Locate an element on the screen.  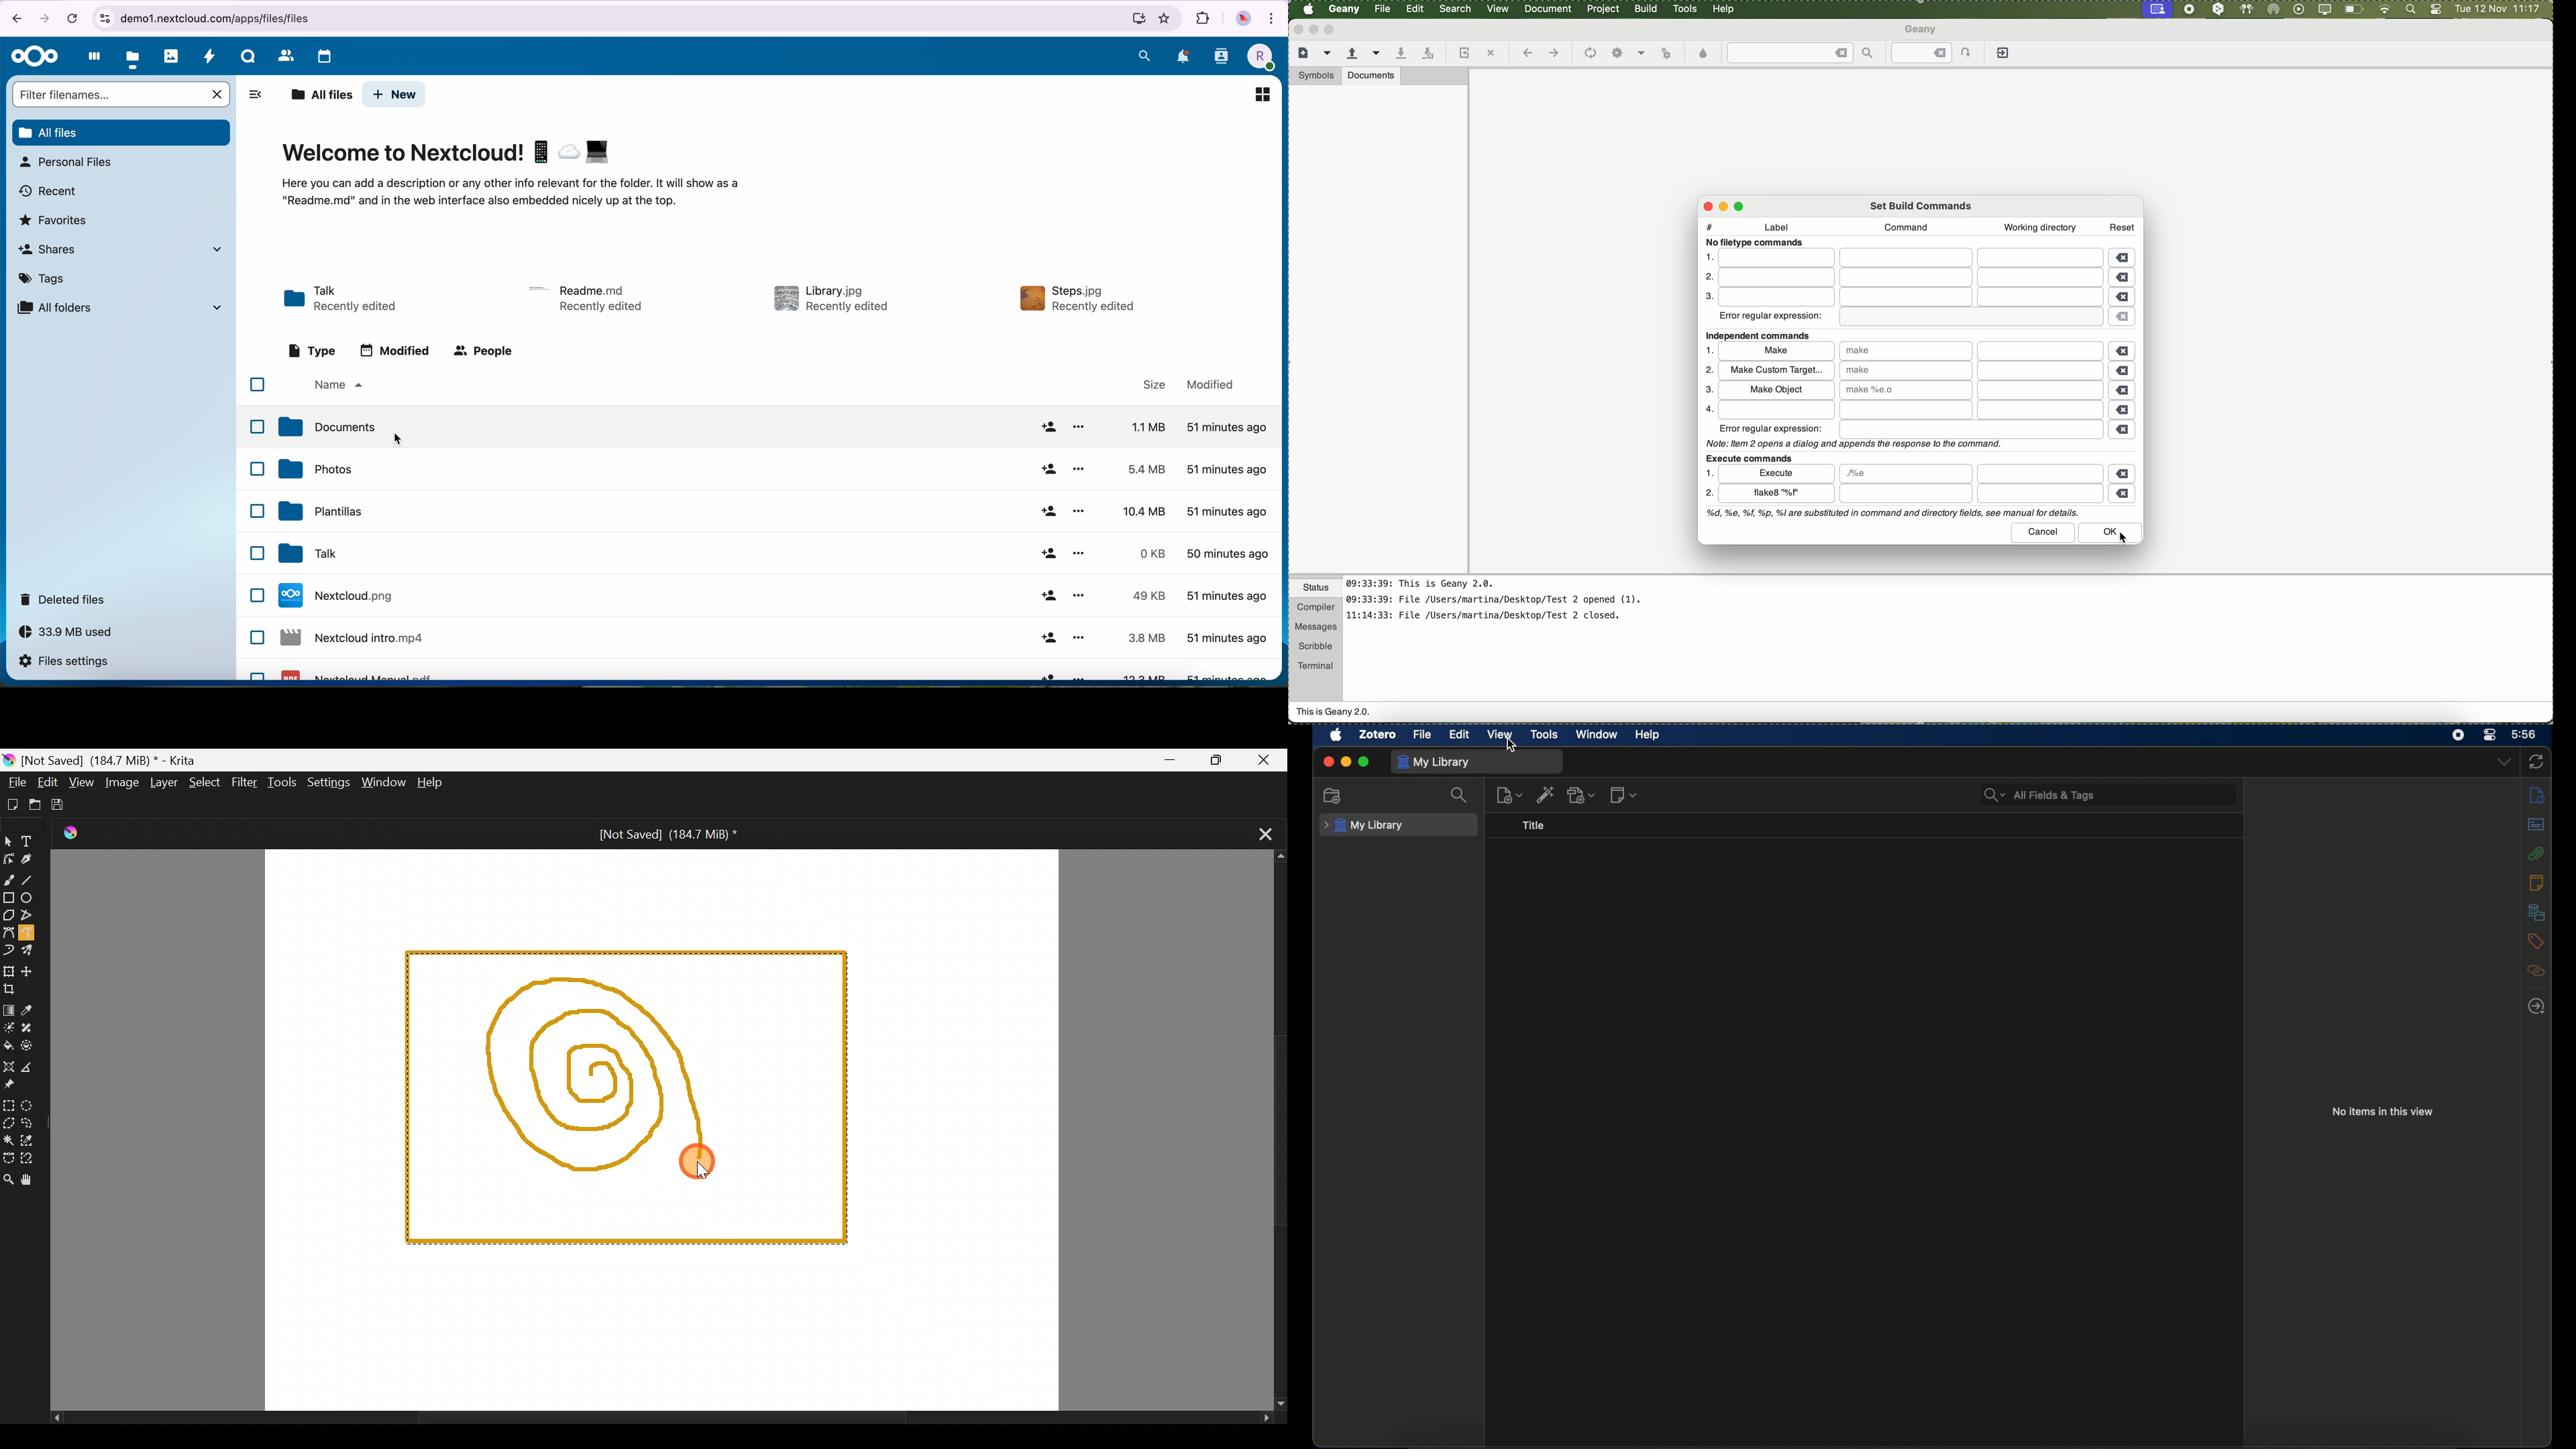
file is located at coordinates (1911, 258).